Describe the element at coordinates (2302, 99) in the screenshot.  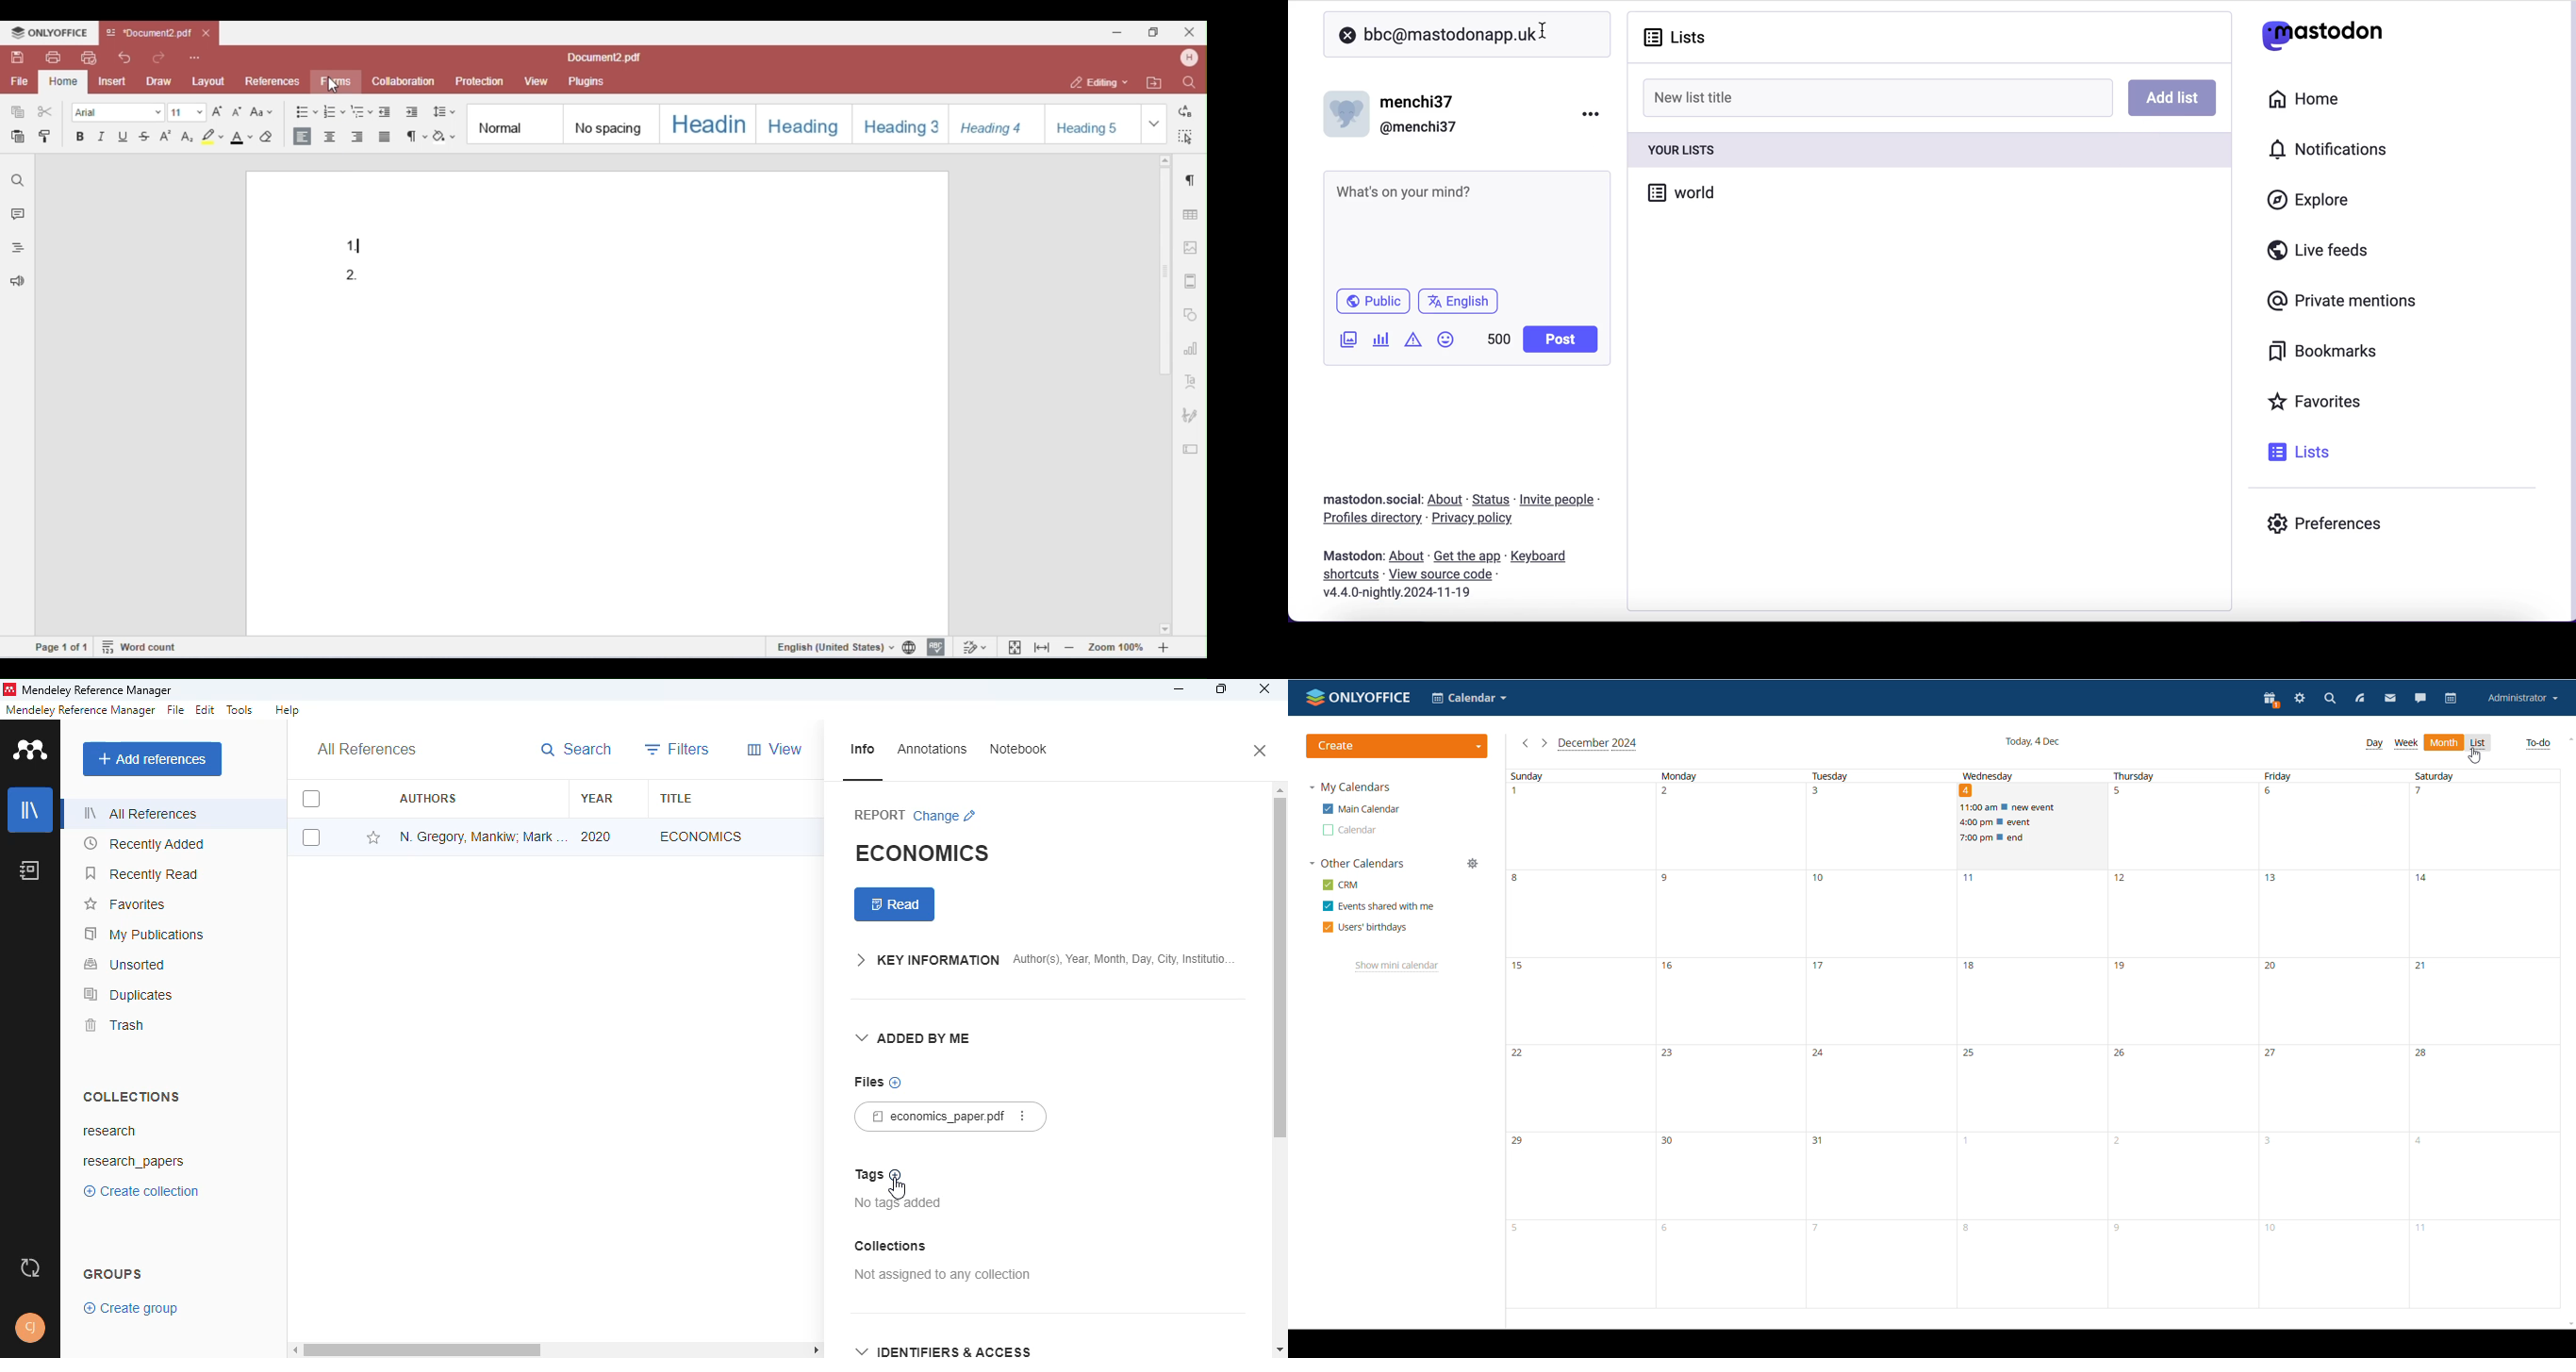
I see `home` at that location.